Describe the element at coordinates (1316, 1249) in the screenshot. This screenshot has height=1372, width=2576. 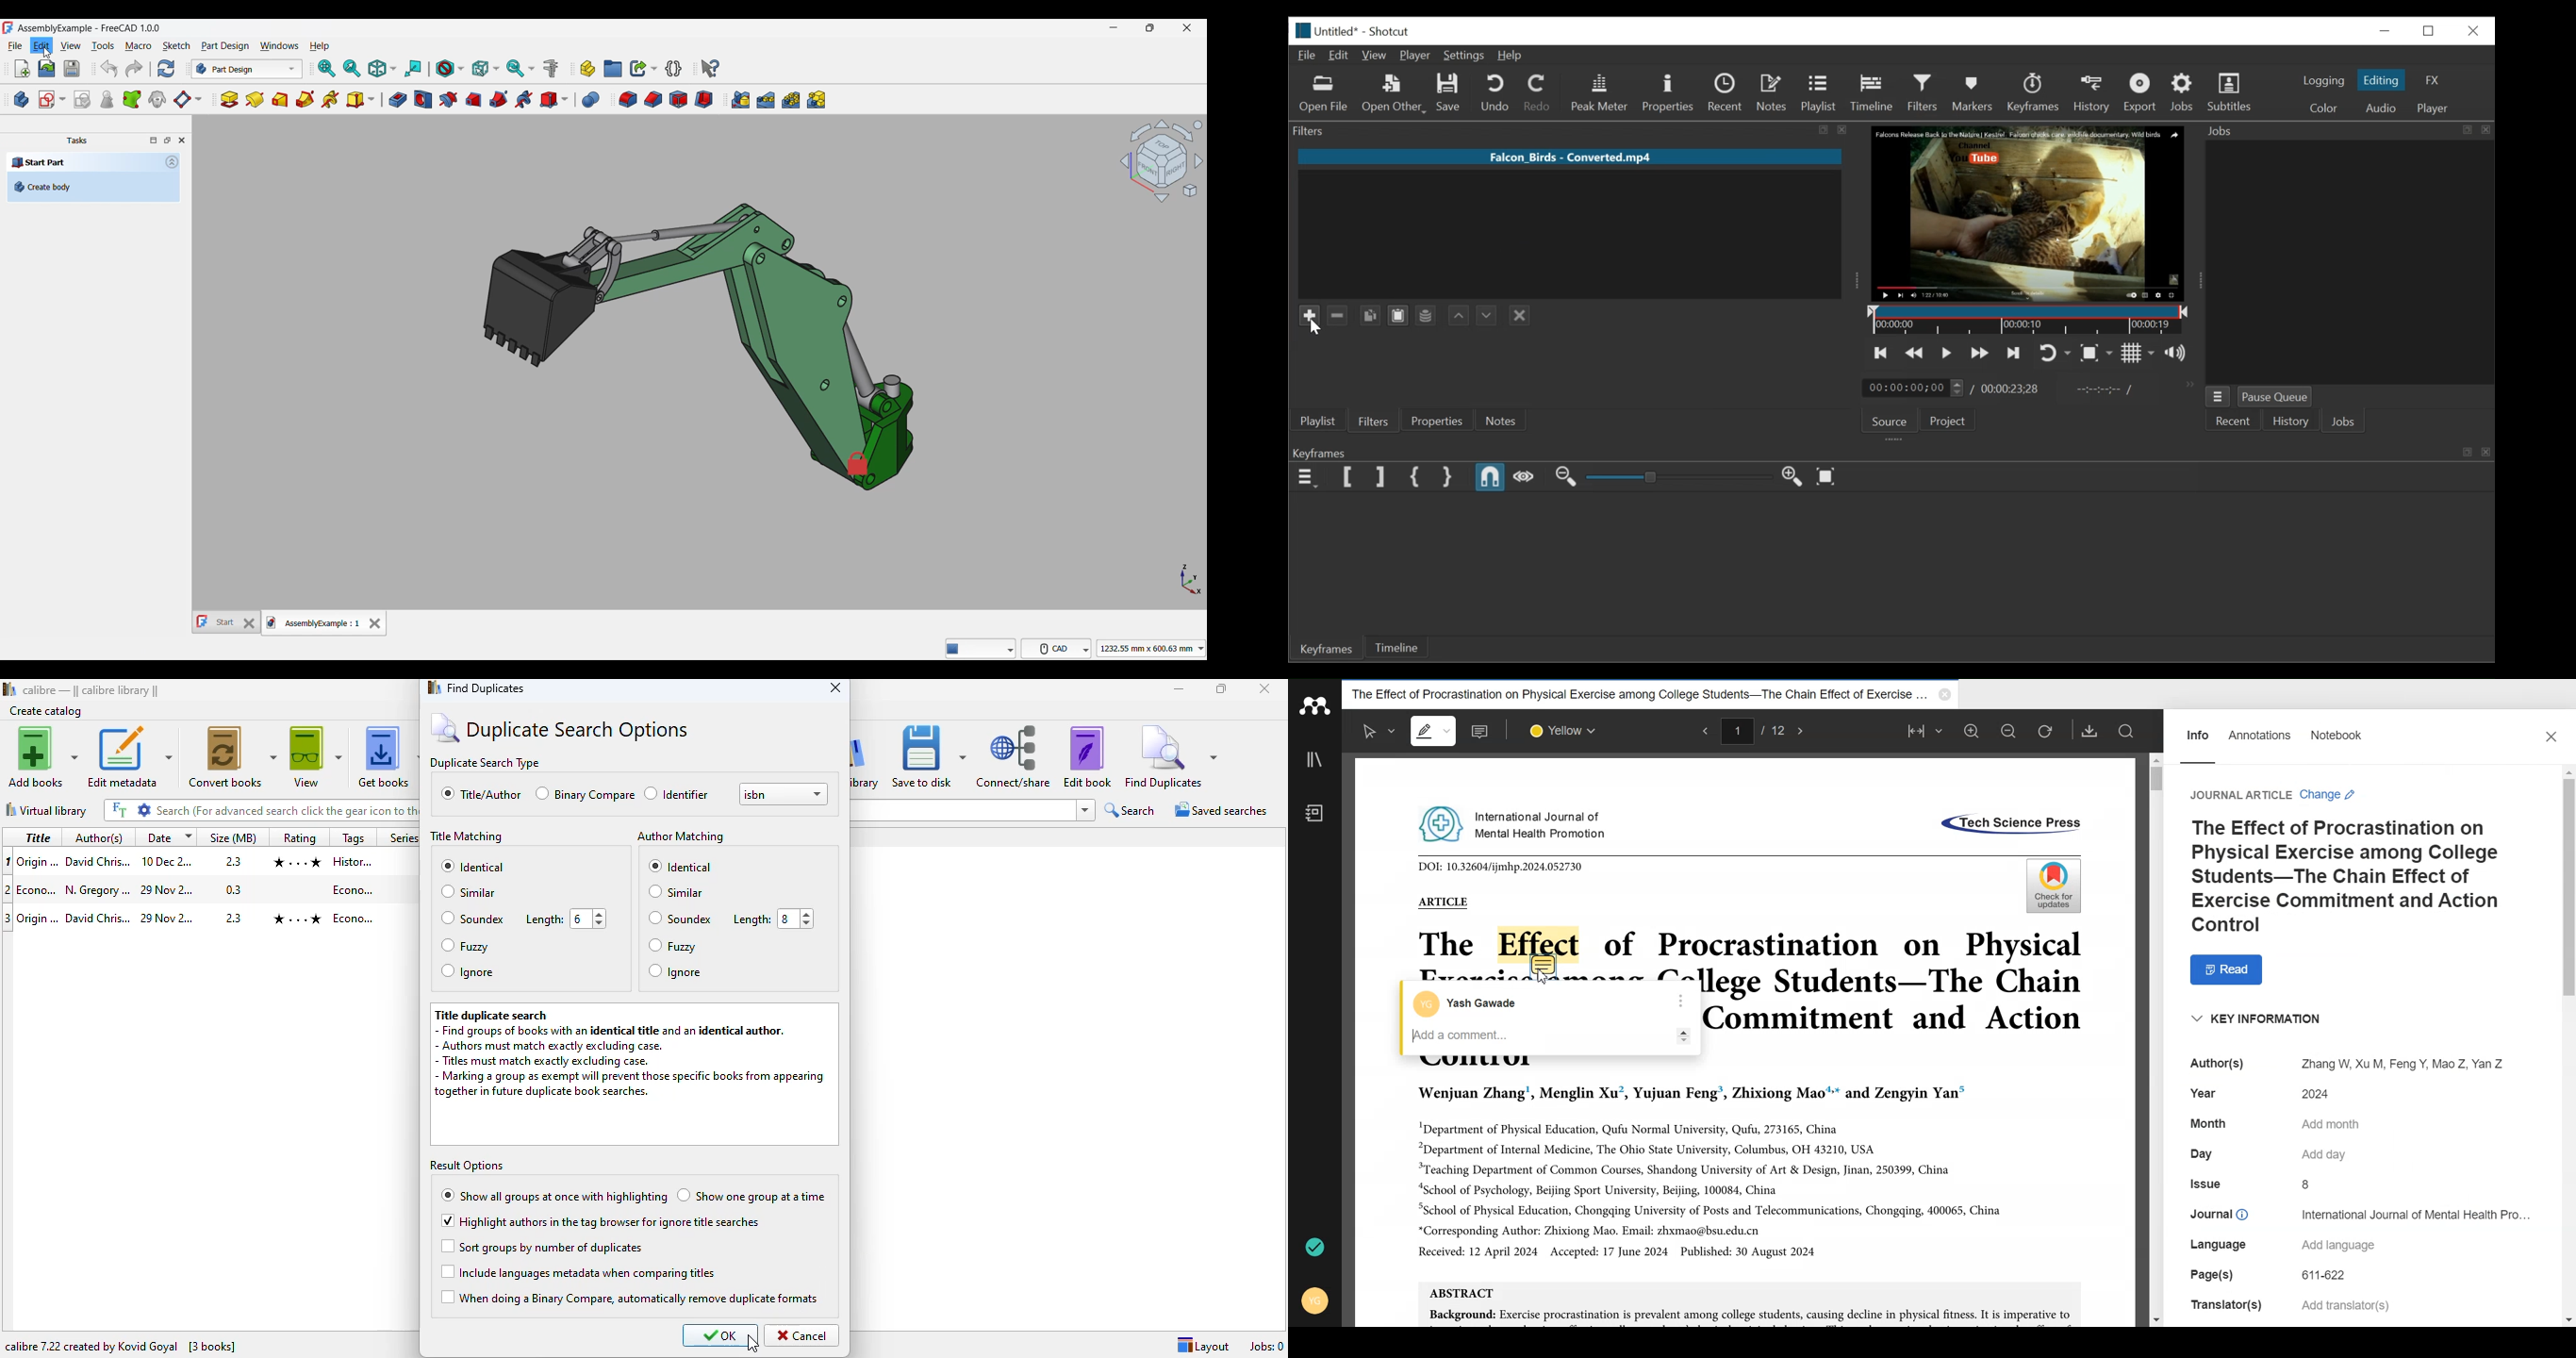
I see `Auto sync` at that location.